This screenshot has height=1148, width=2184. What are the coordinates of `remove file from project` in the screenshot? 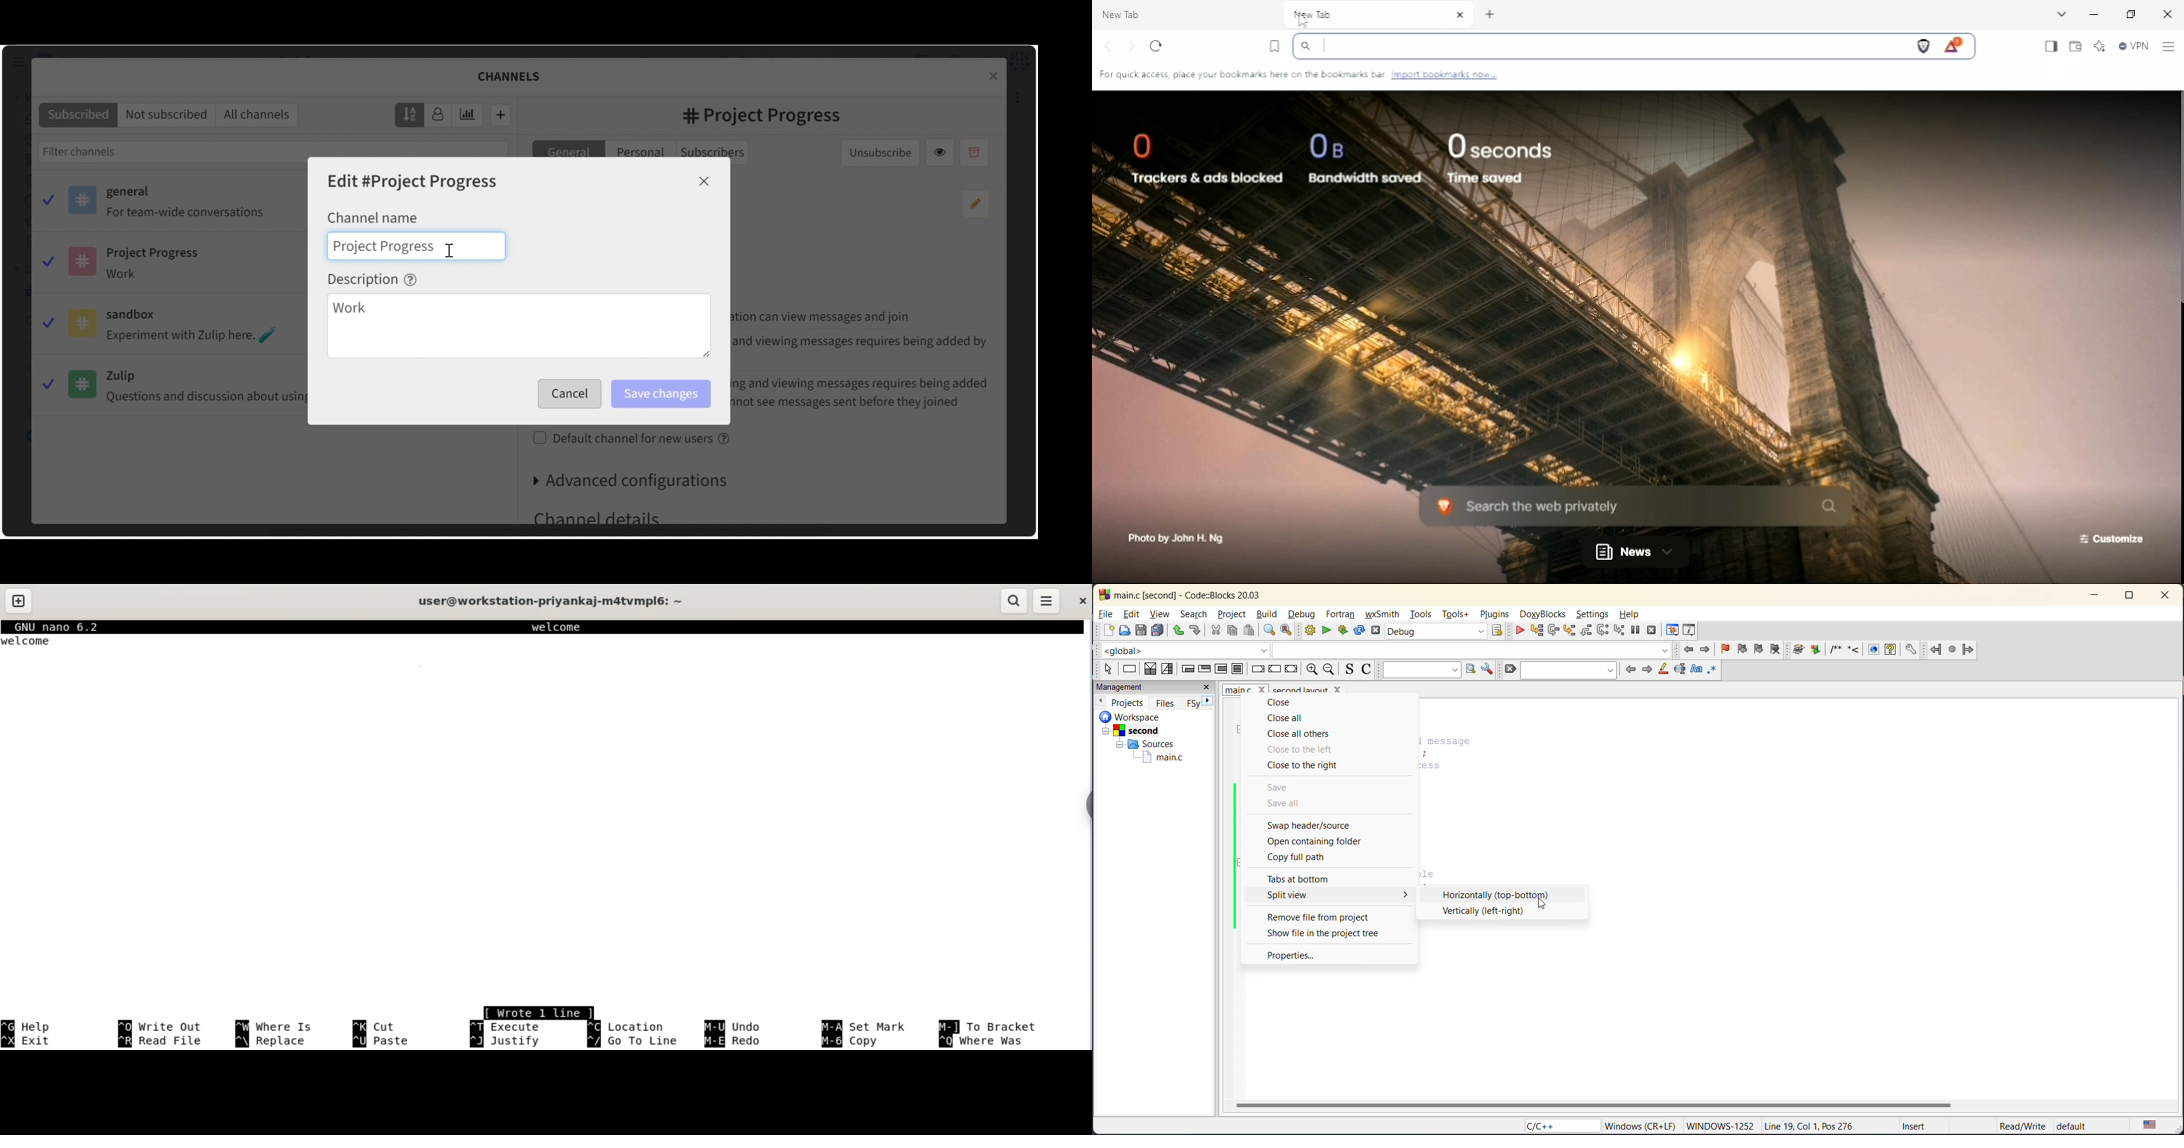 It's located at (1317, 917).